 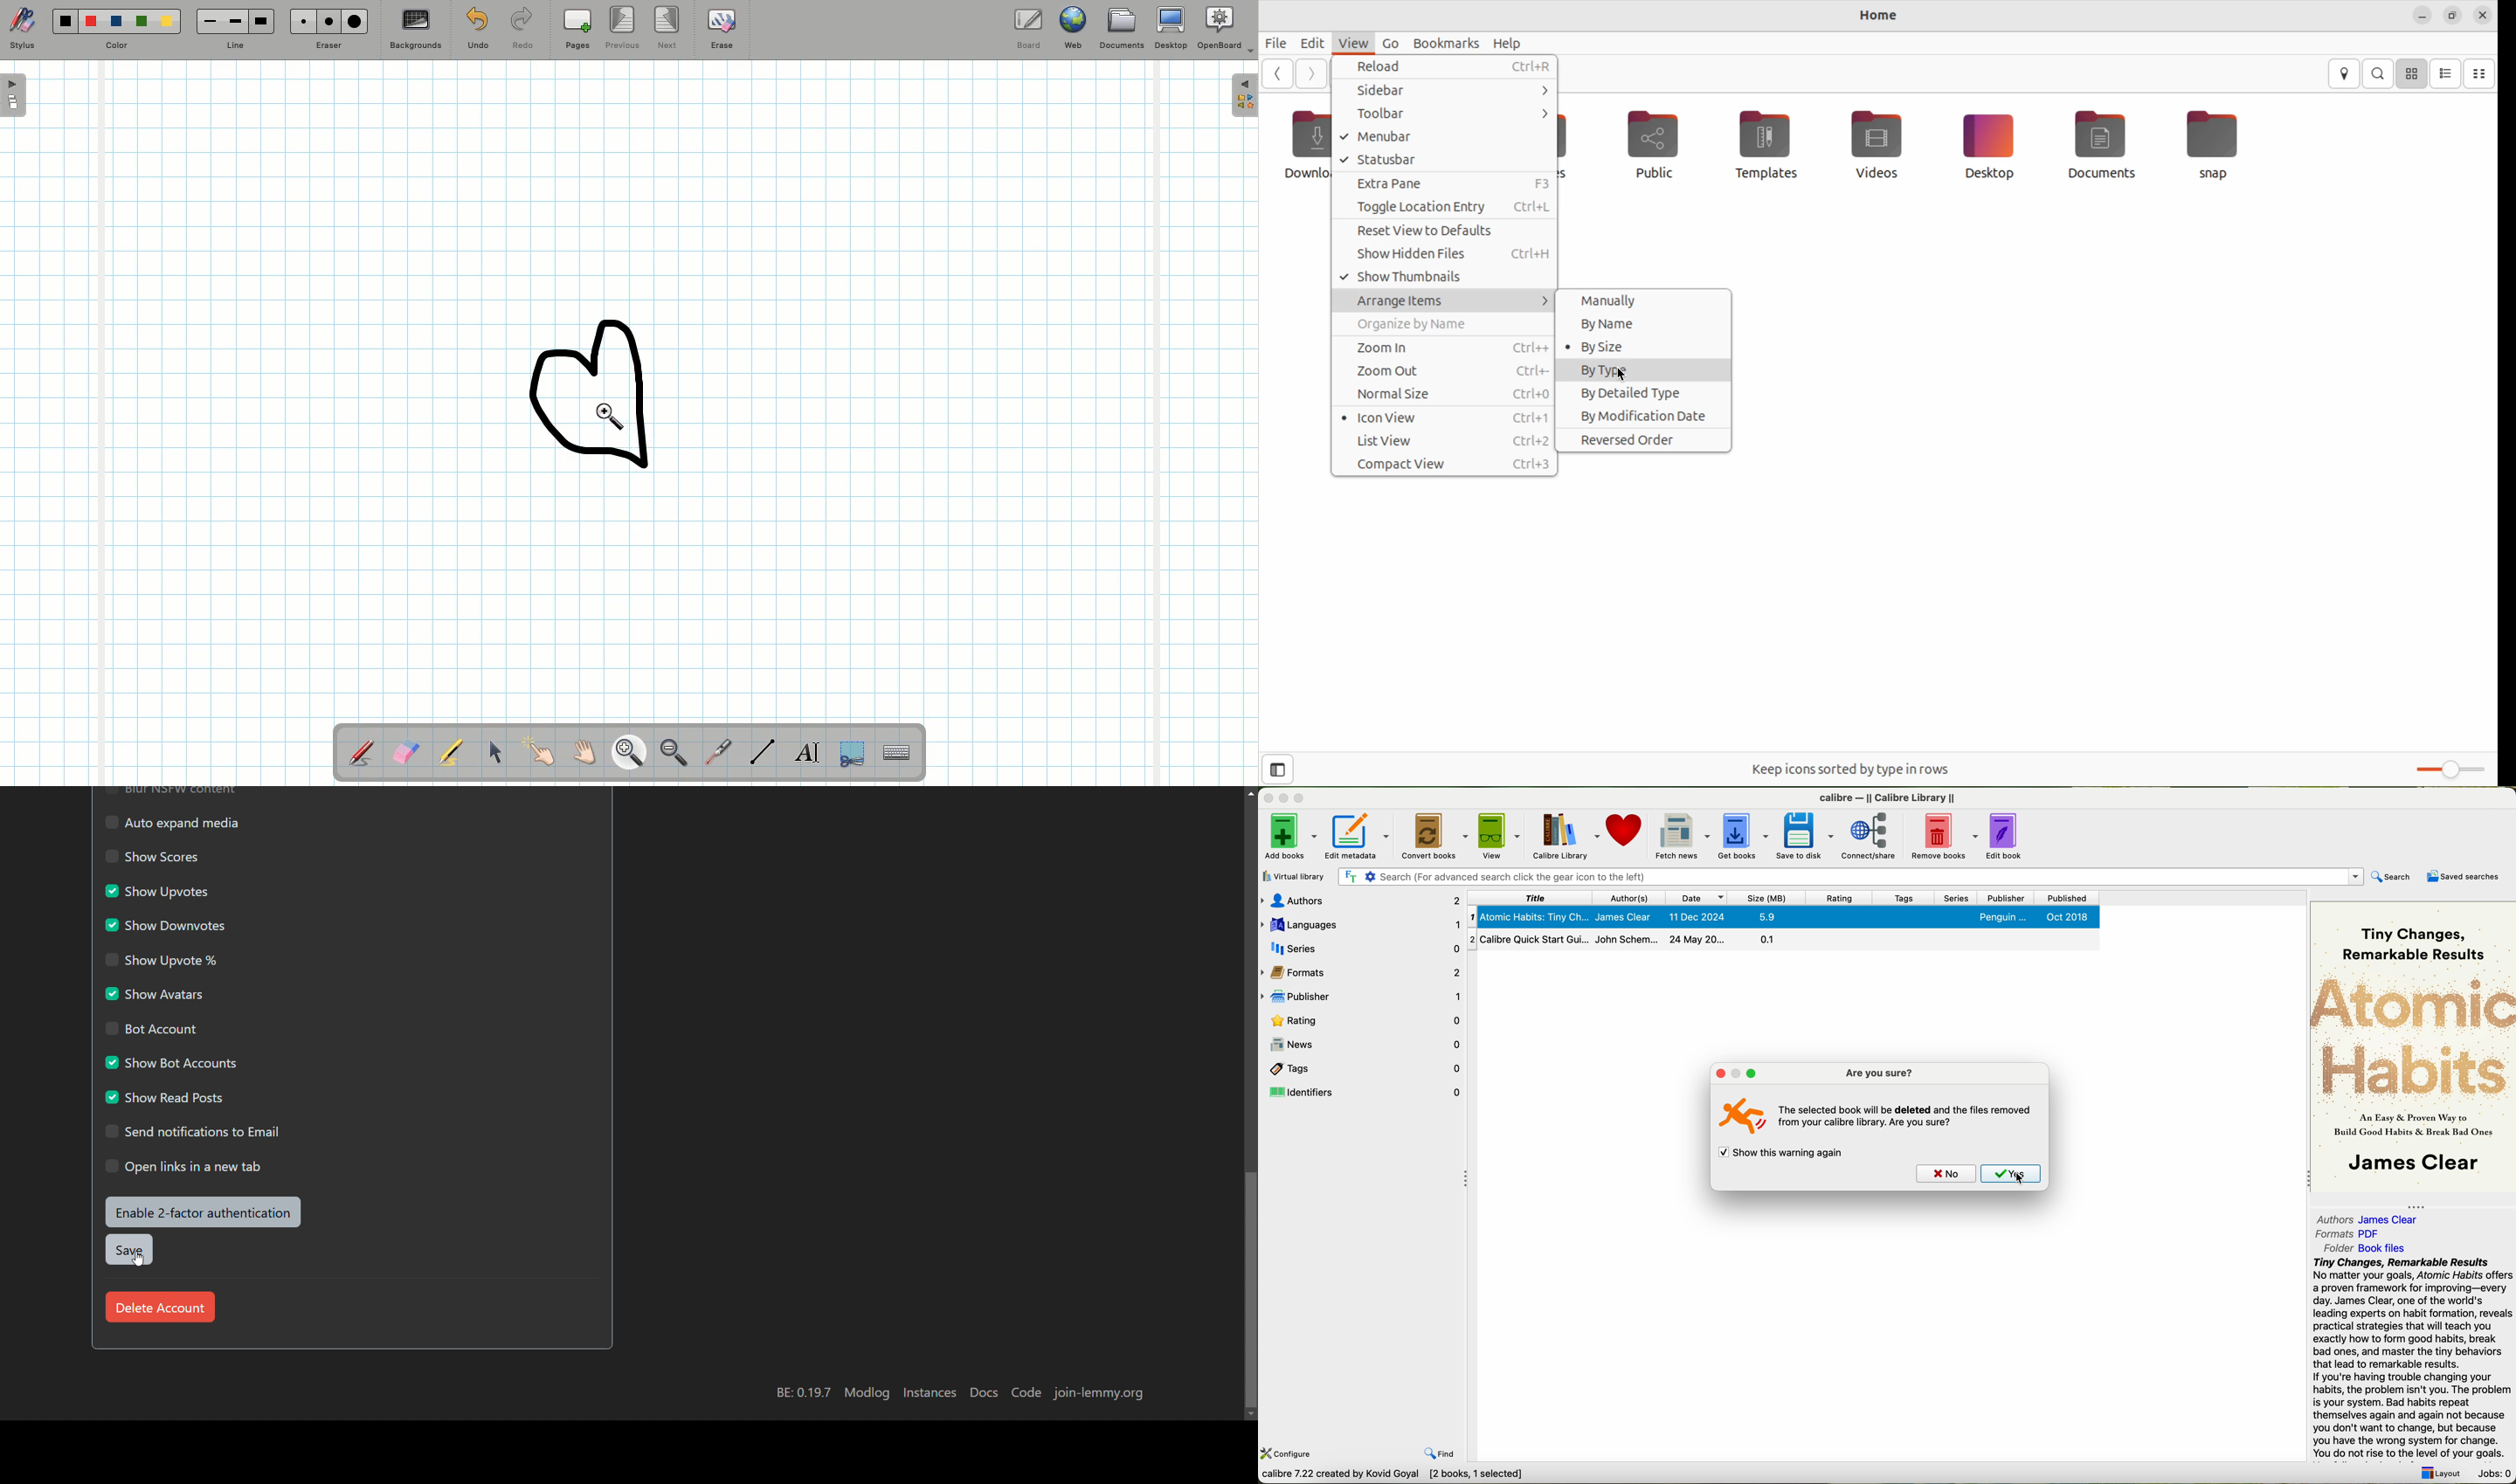 What do you see at coordinates (1739, 1119) in the screenshot?
I see `icon remove` at bounding box center [1739, 1119].